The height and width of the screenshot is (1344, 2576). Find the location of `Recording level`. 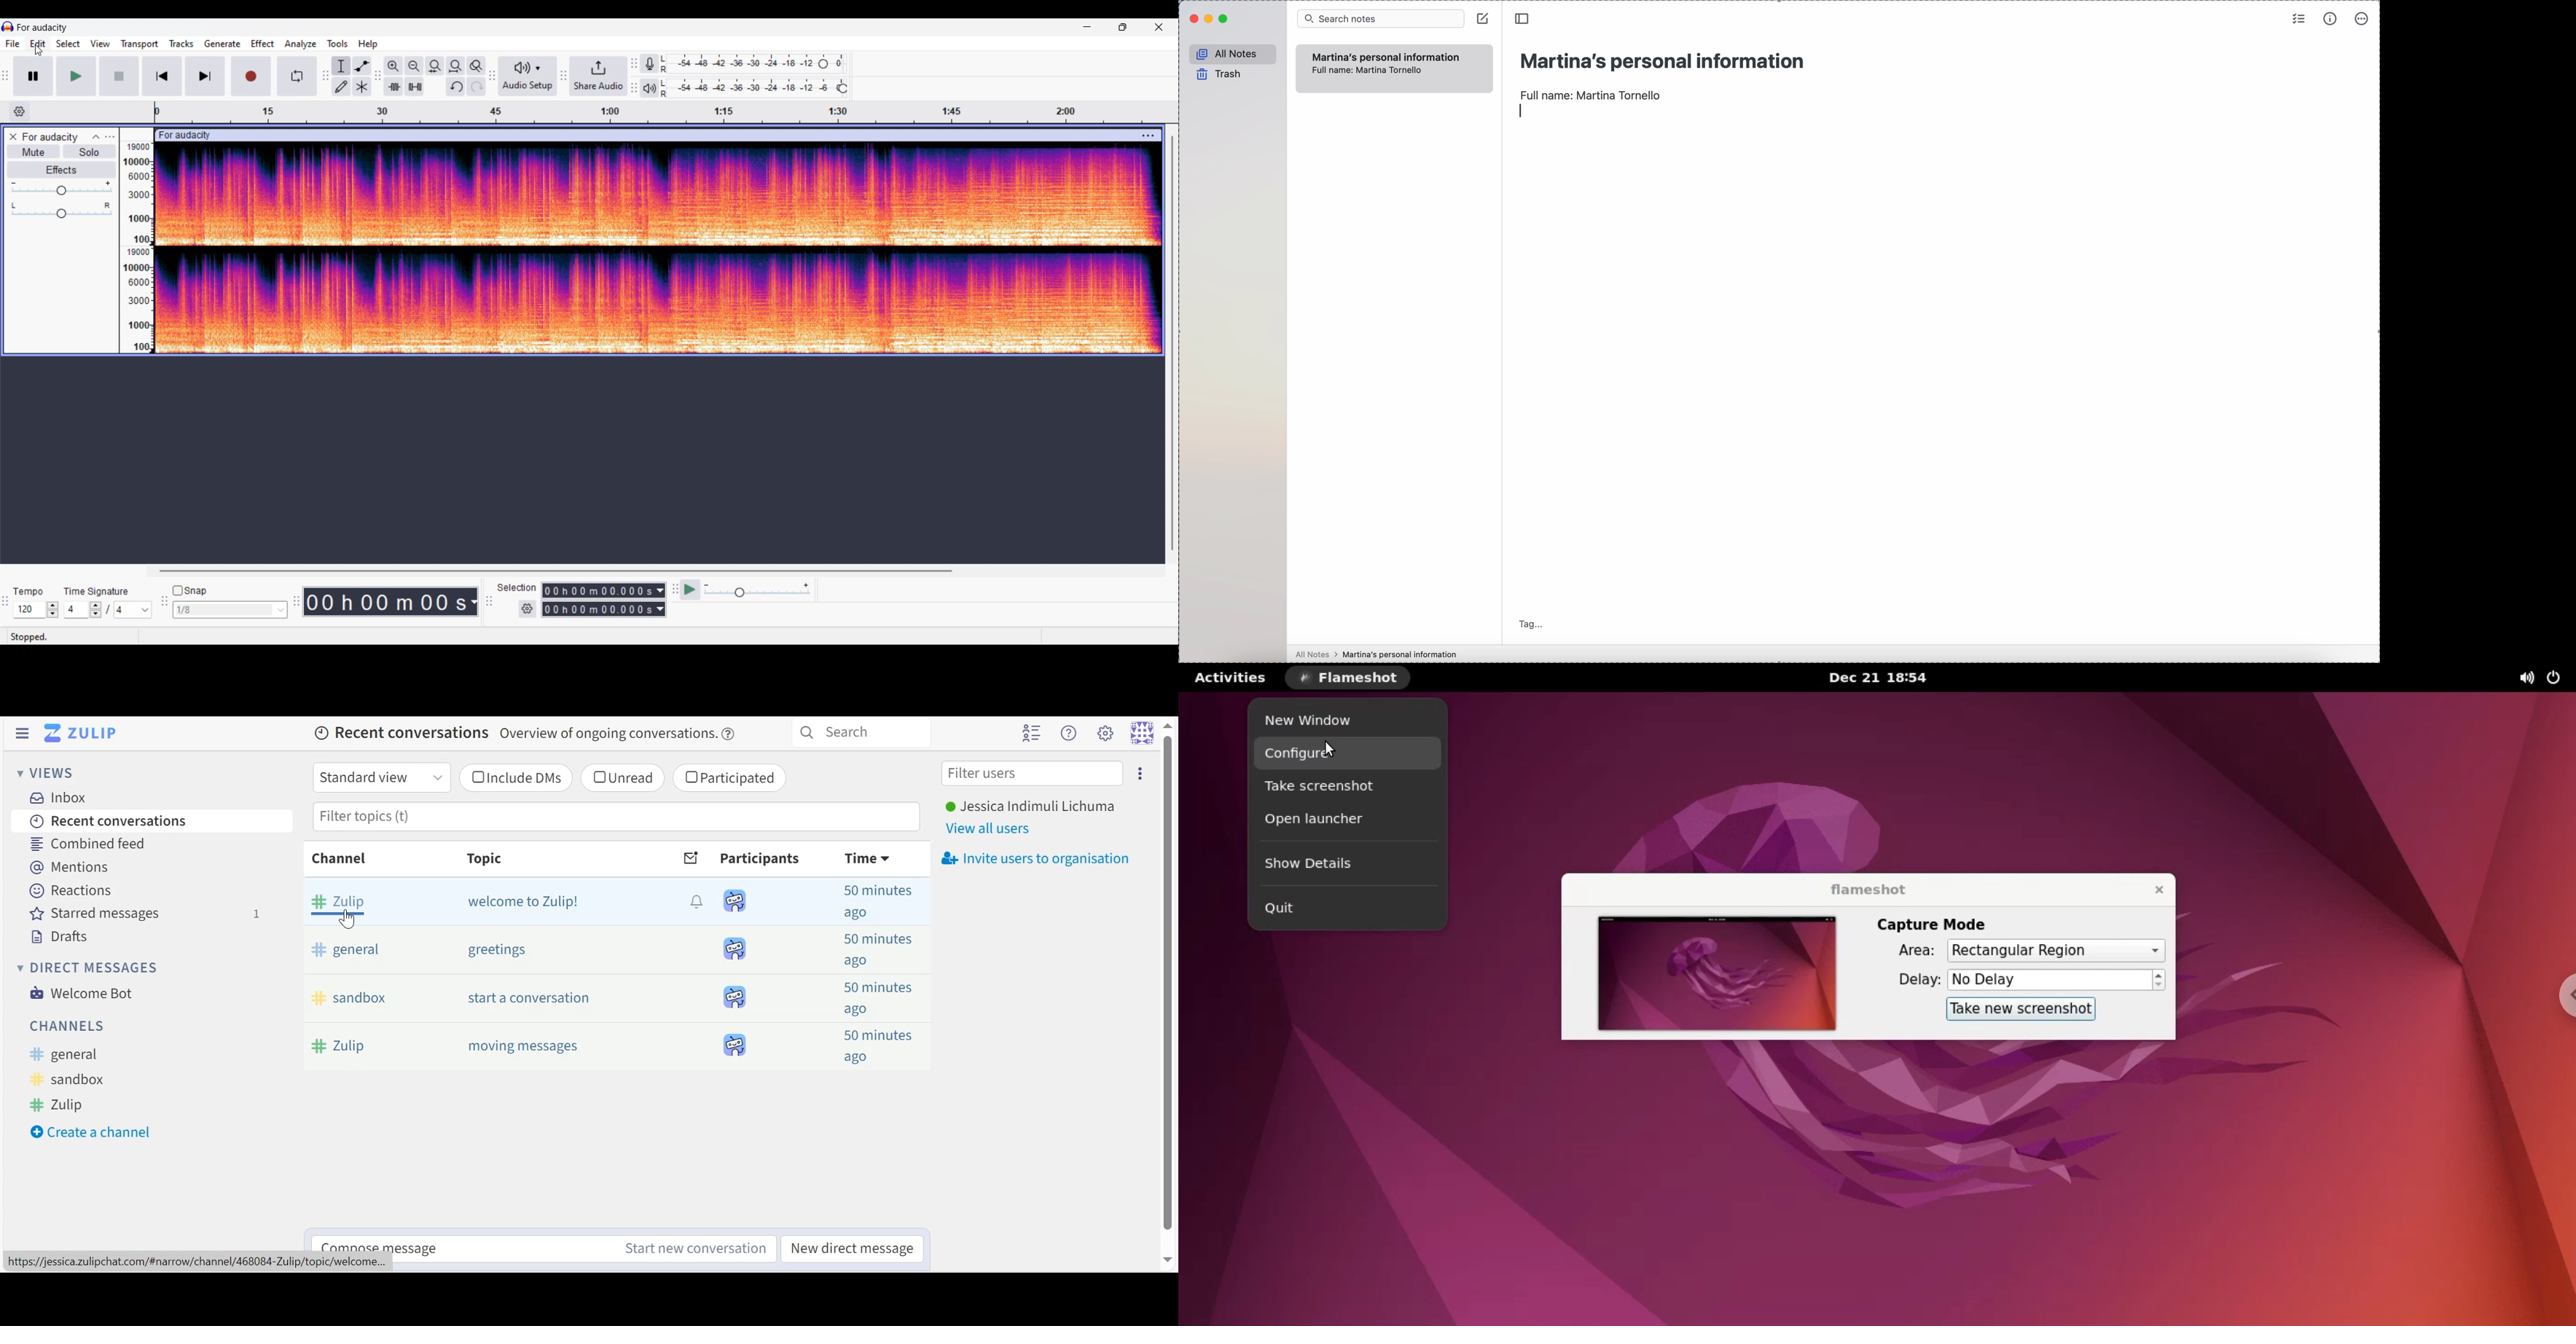

Recording level is located at coordinates (753, 64).